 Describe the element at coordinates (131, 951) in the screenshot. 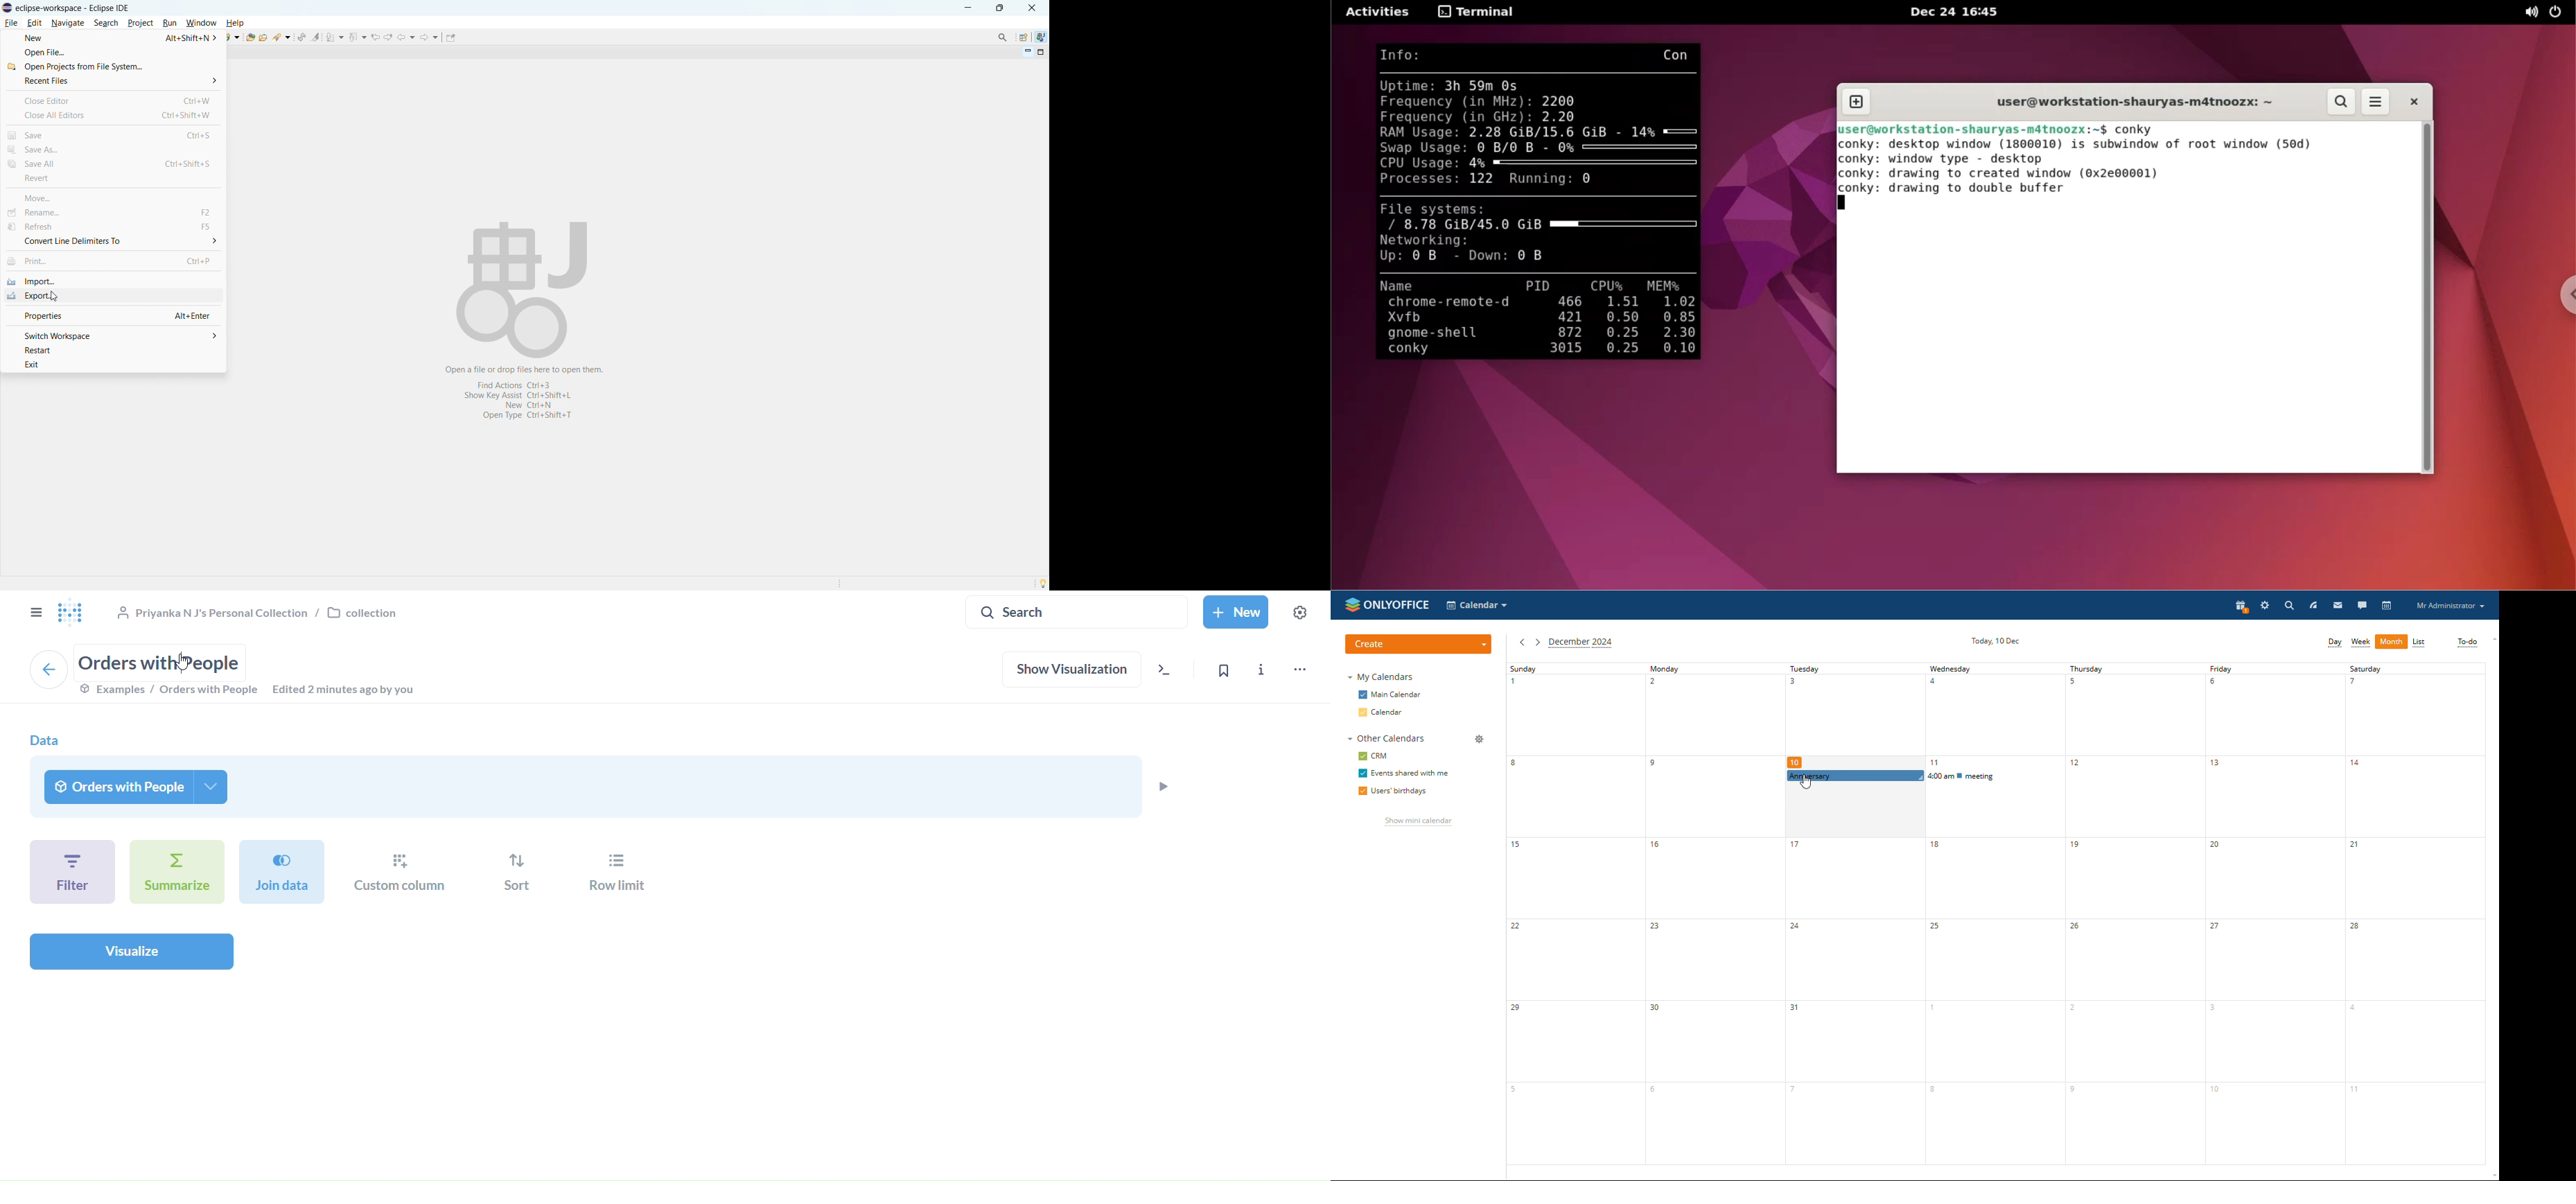

I see `visualize` at that location.